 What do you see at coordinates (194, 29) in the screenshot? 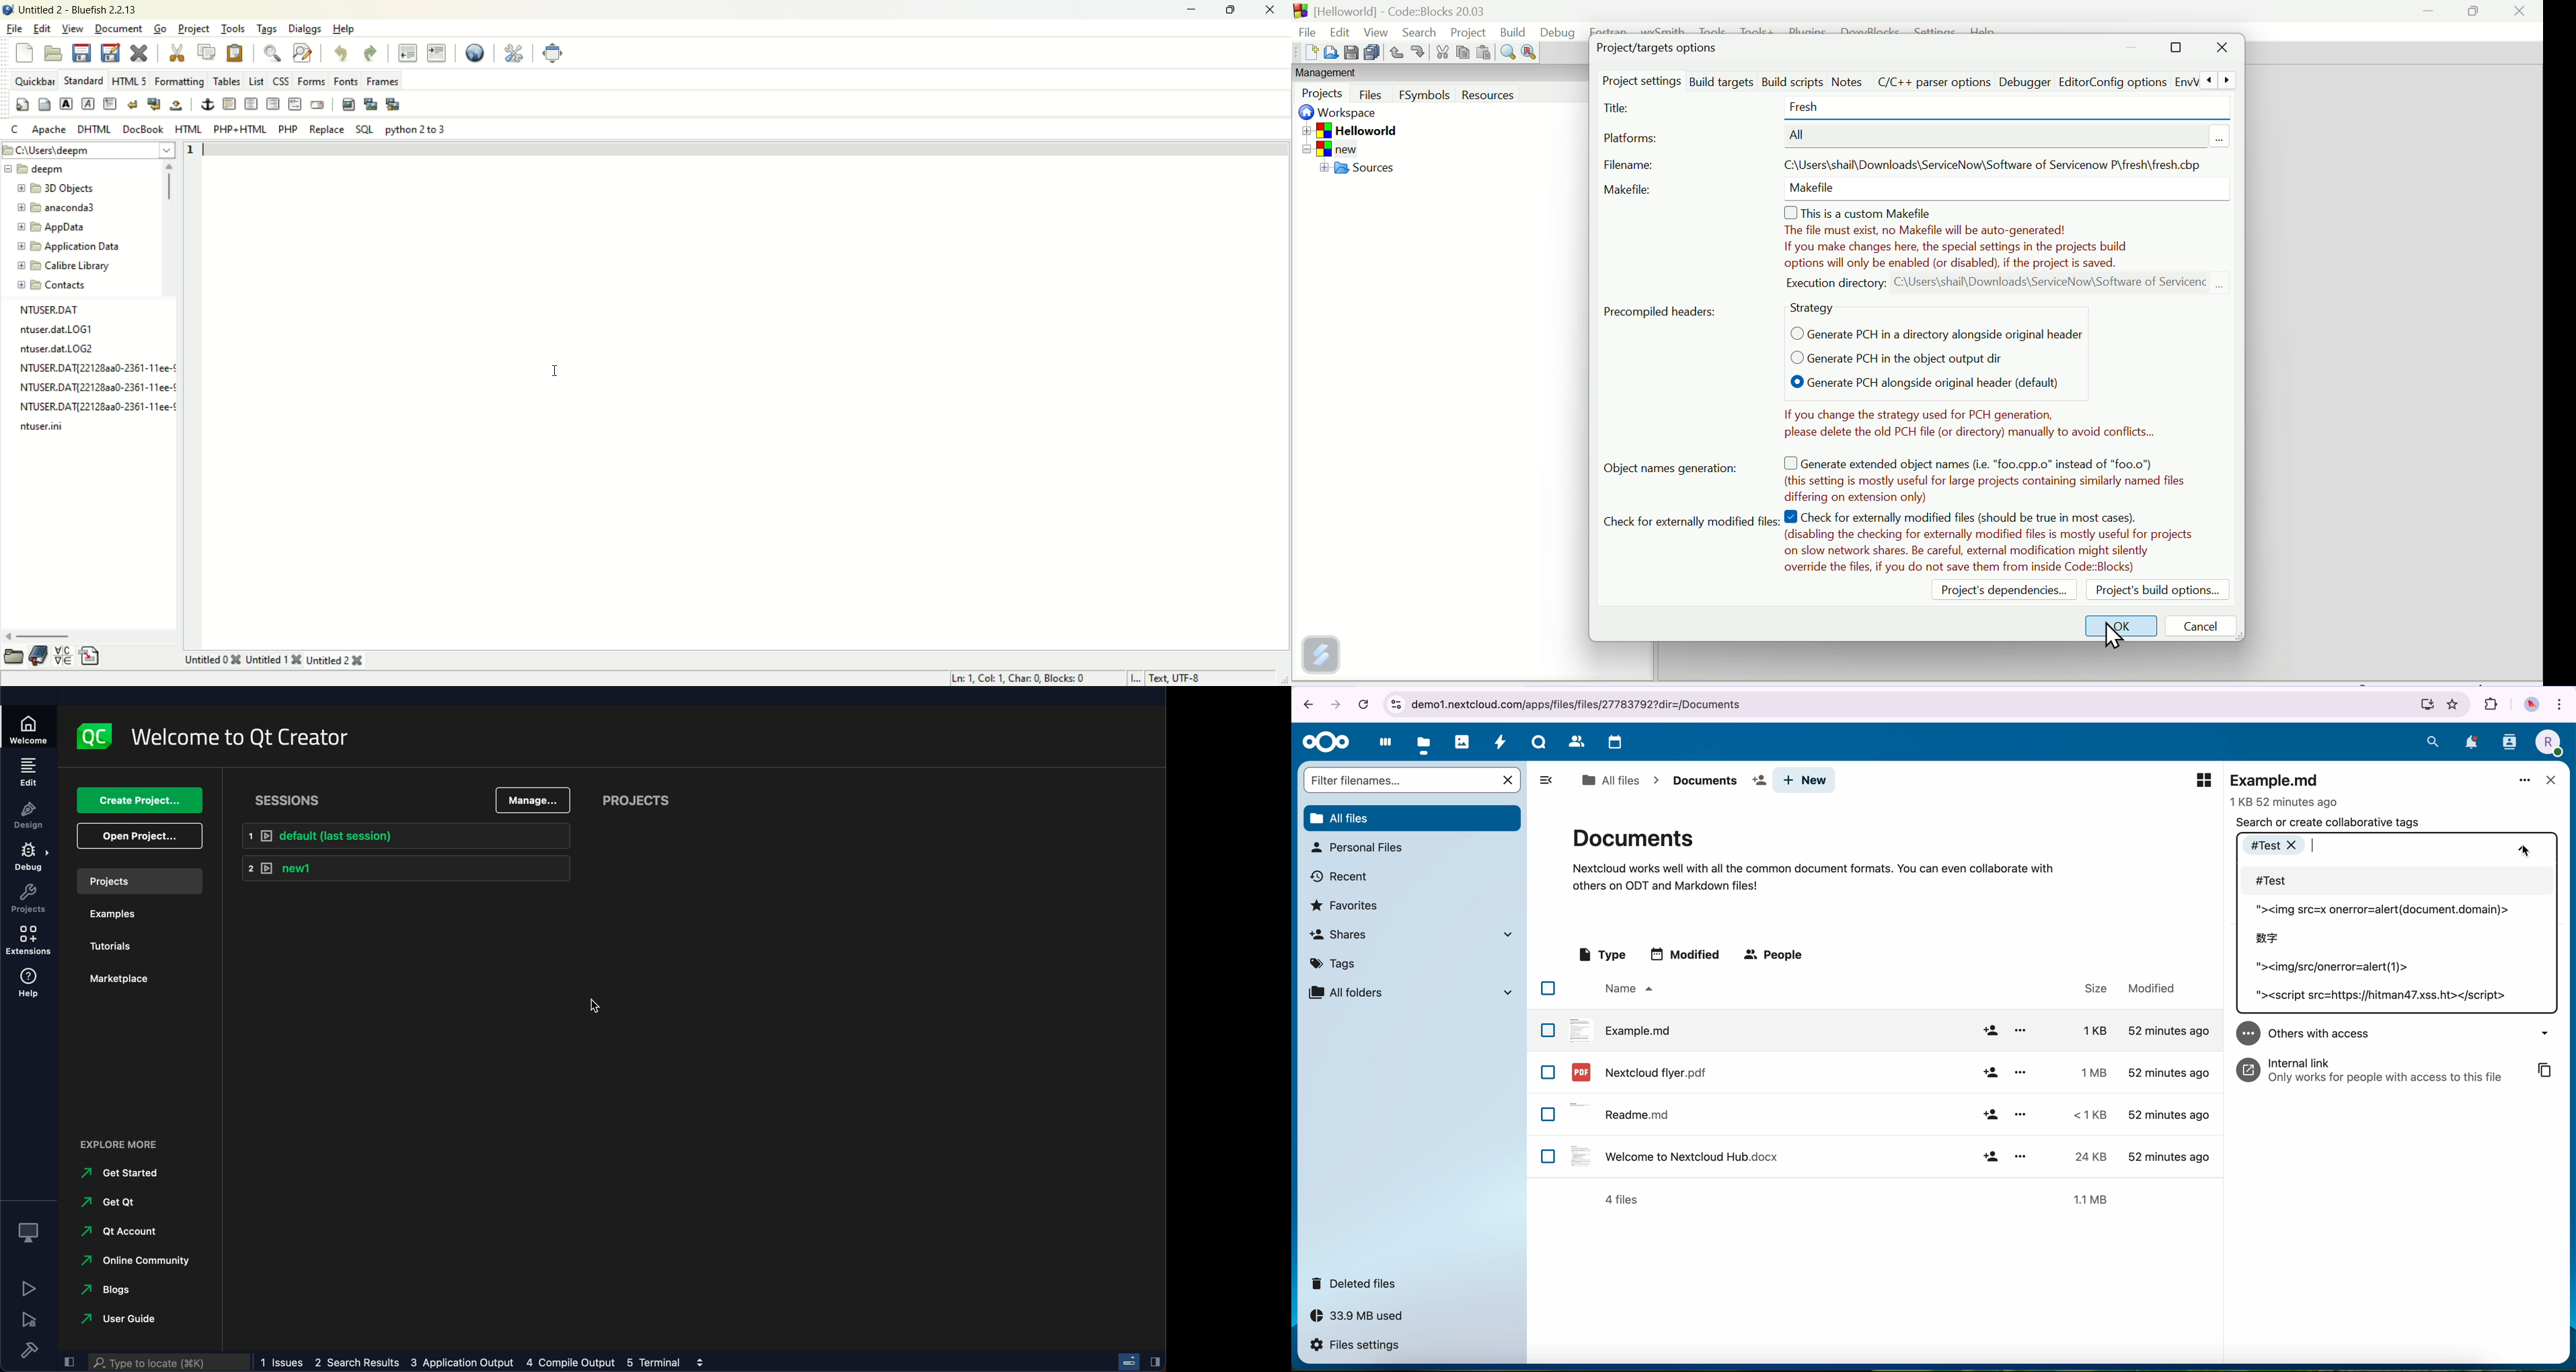
I see `project` at bounding box center [194, 29].